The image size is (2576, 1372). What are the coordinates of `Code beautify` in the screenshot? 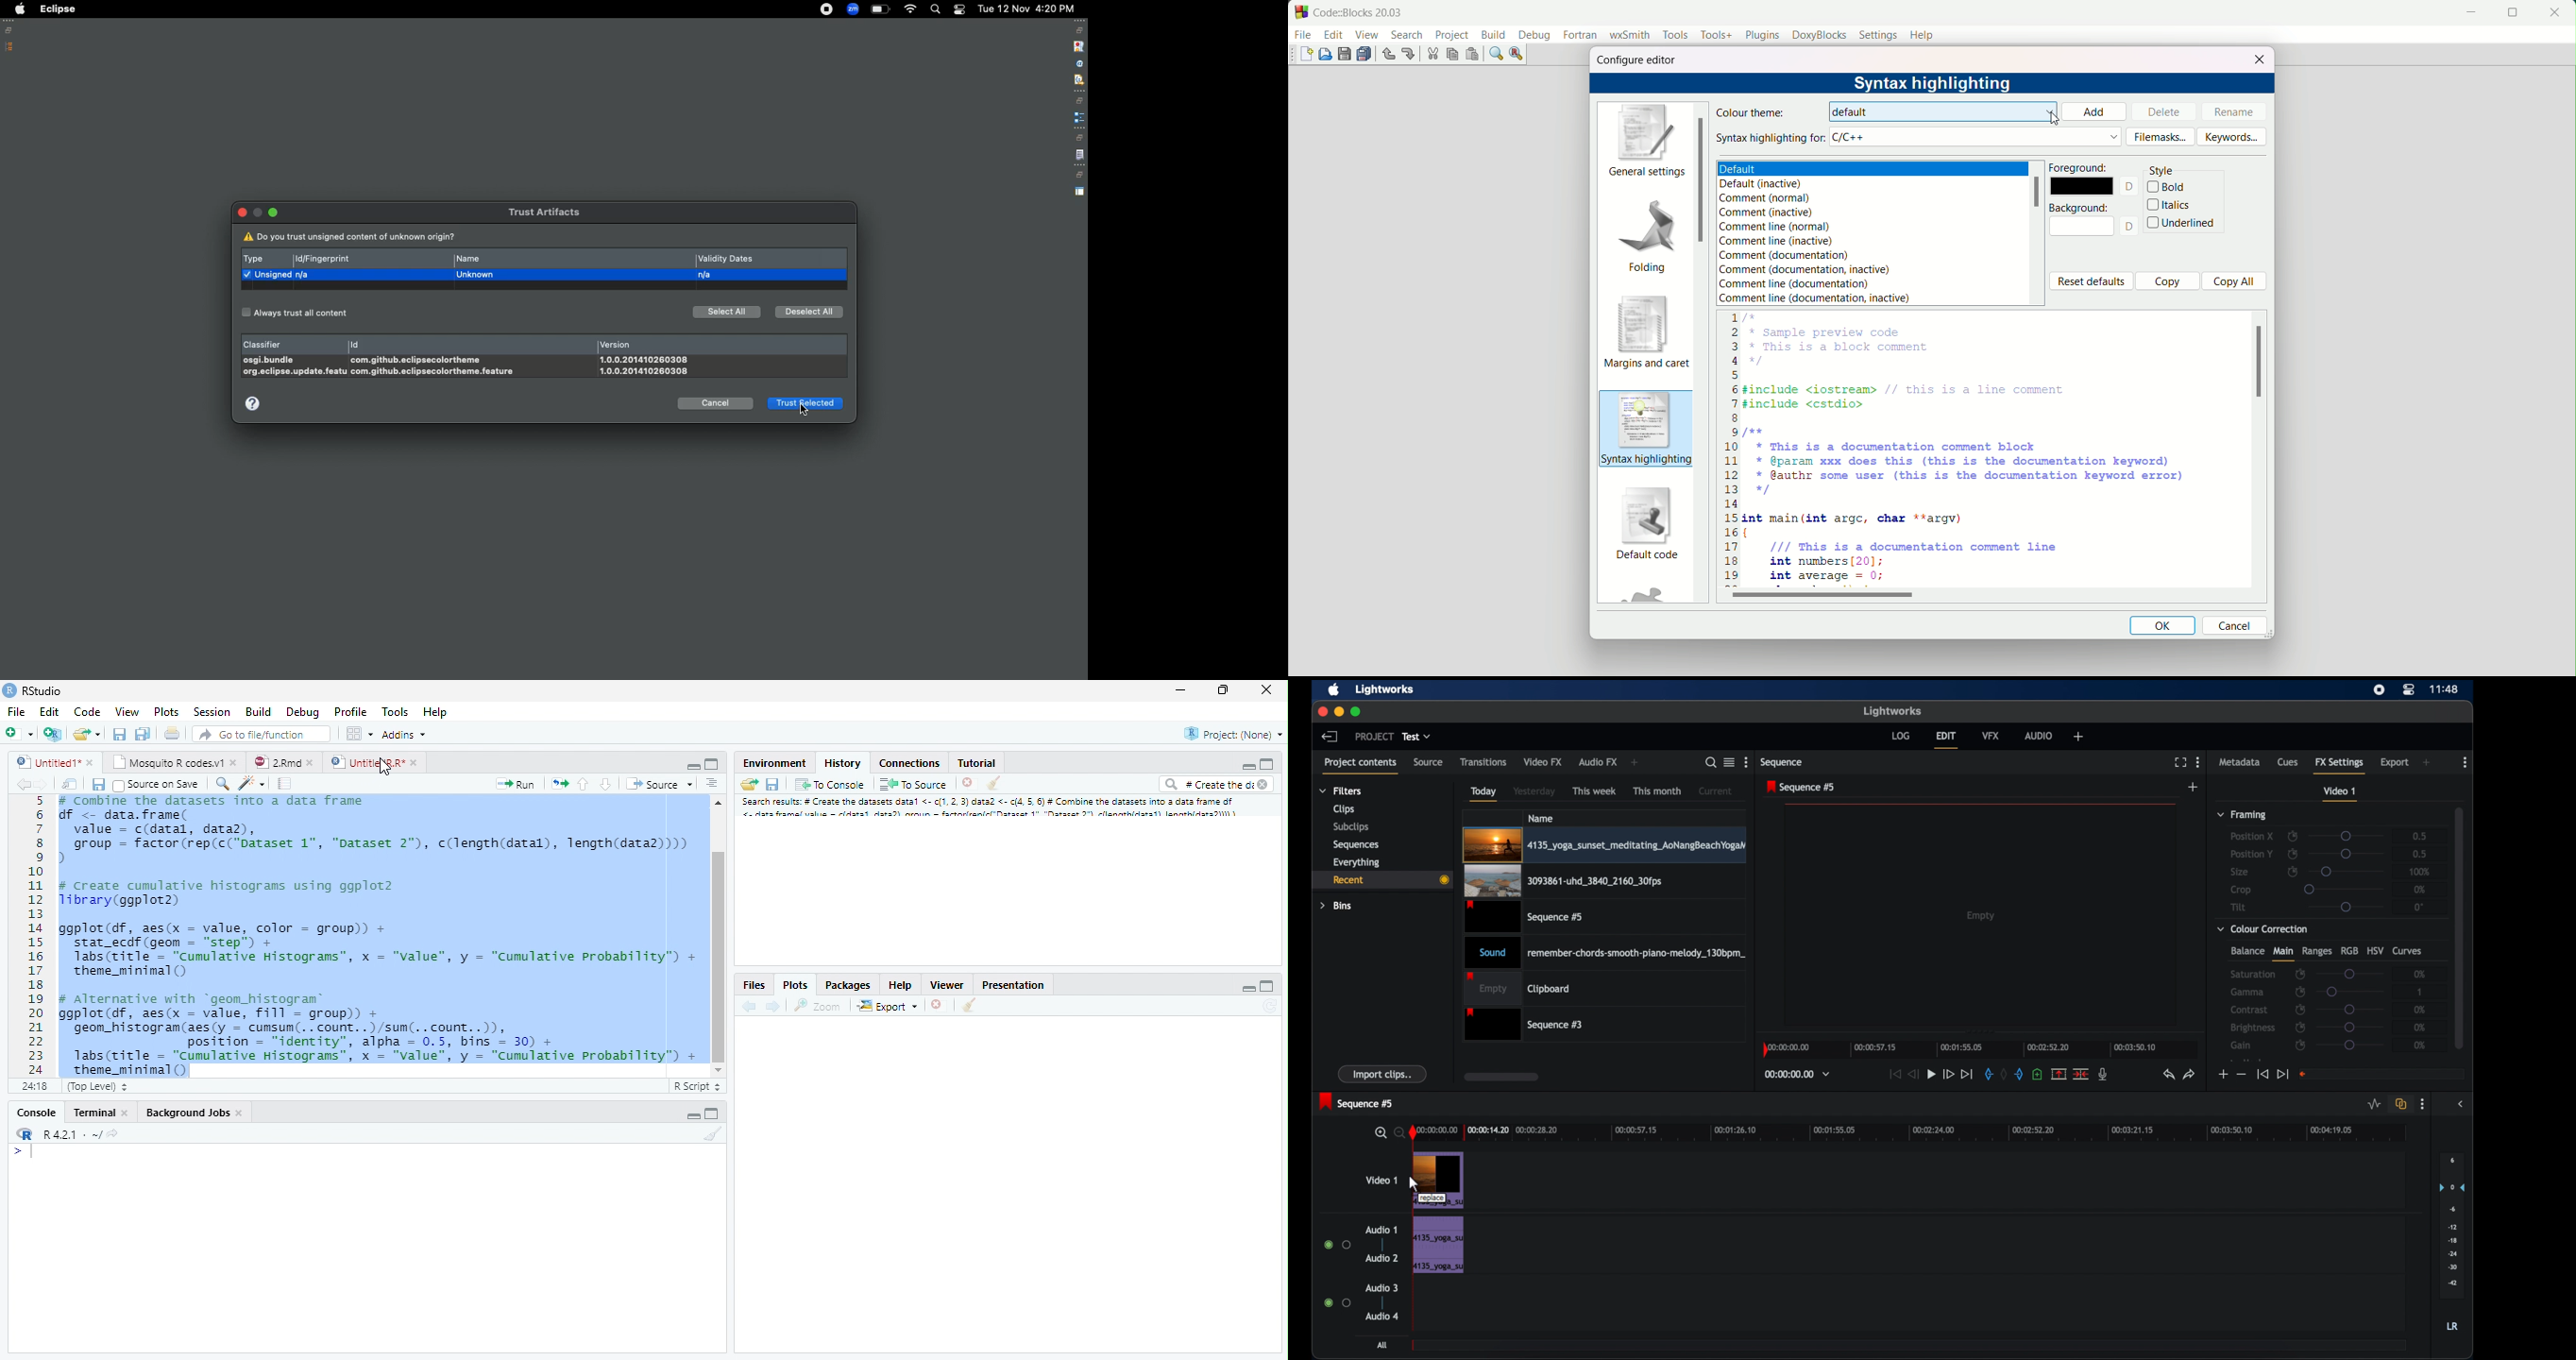 It's located at (254, 784).